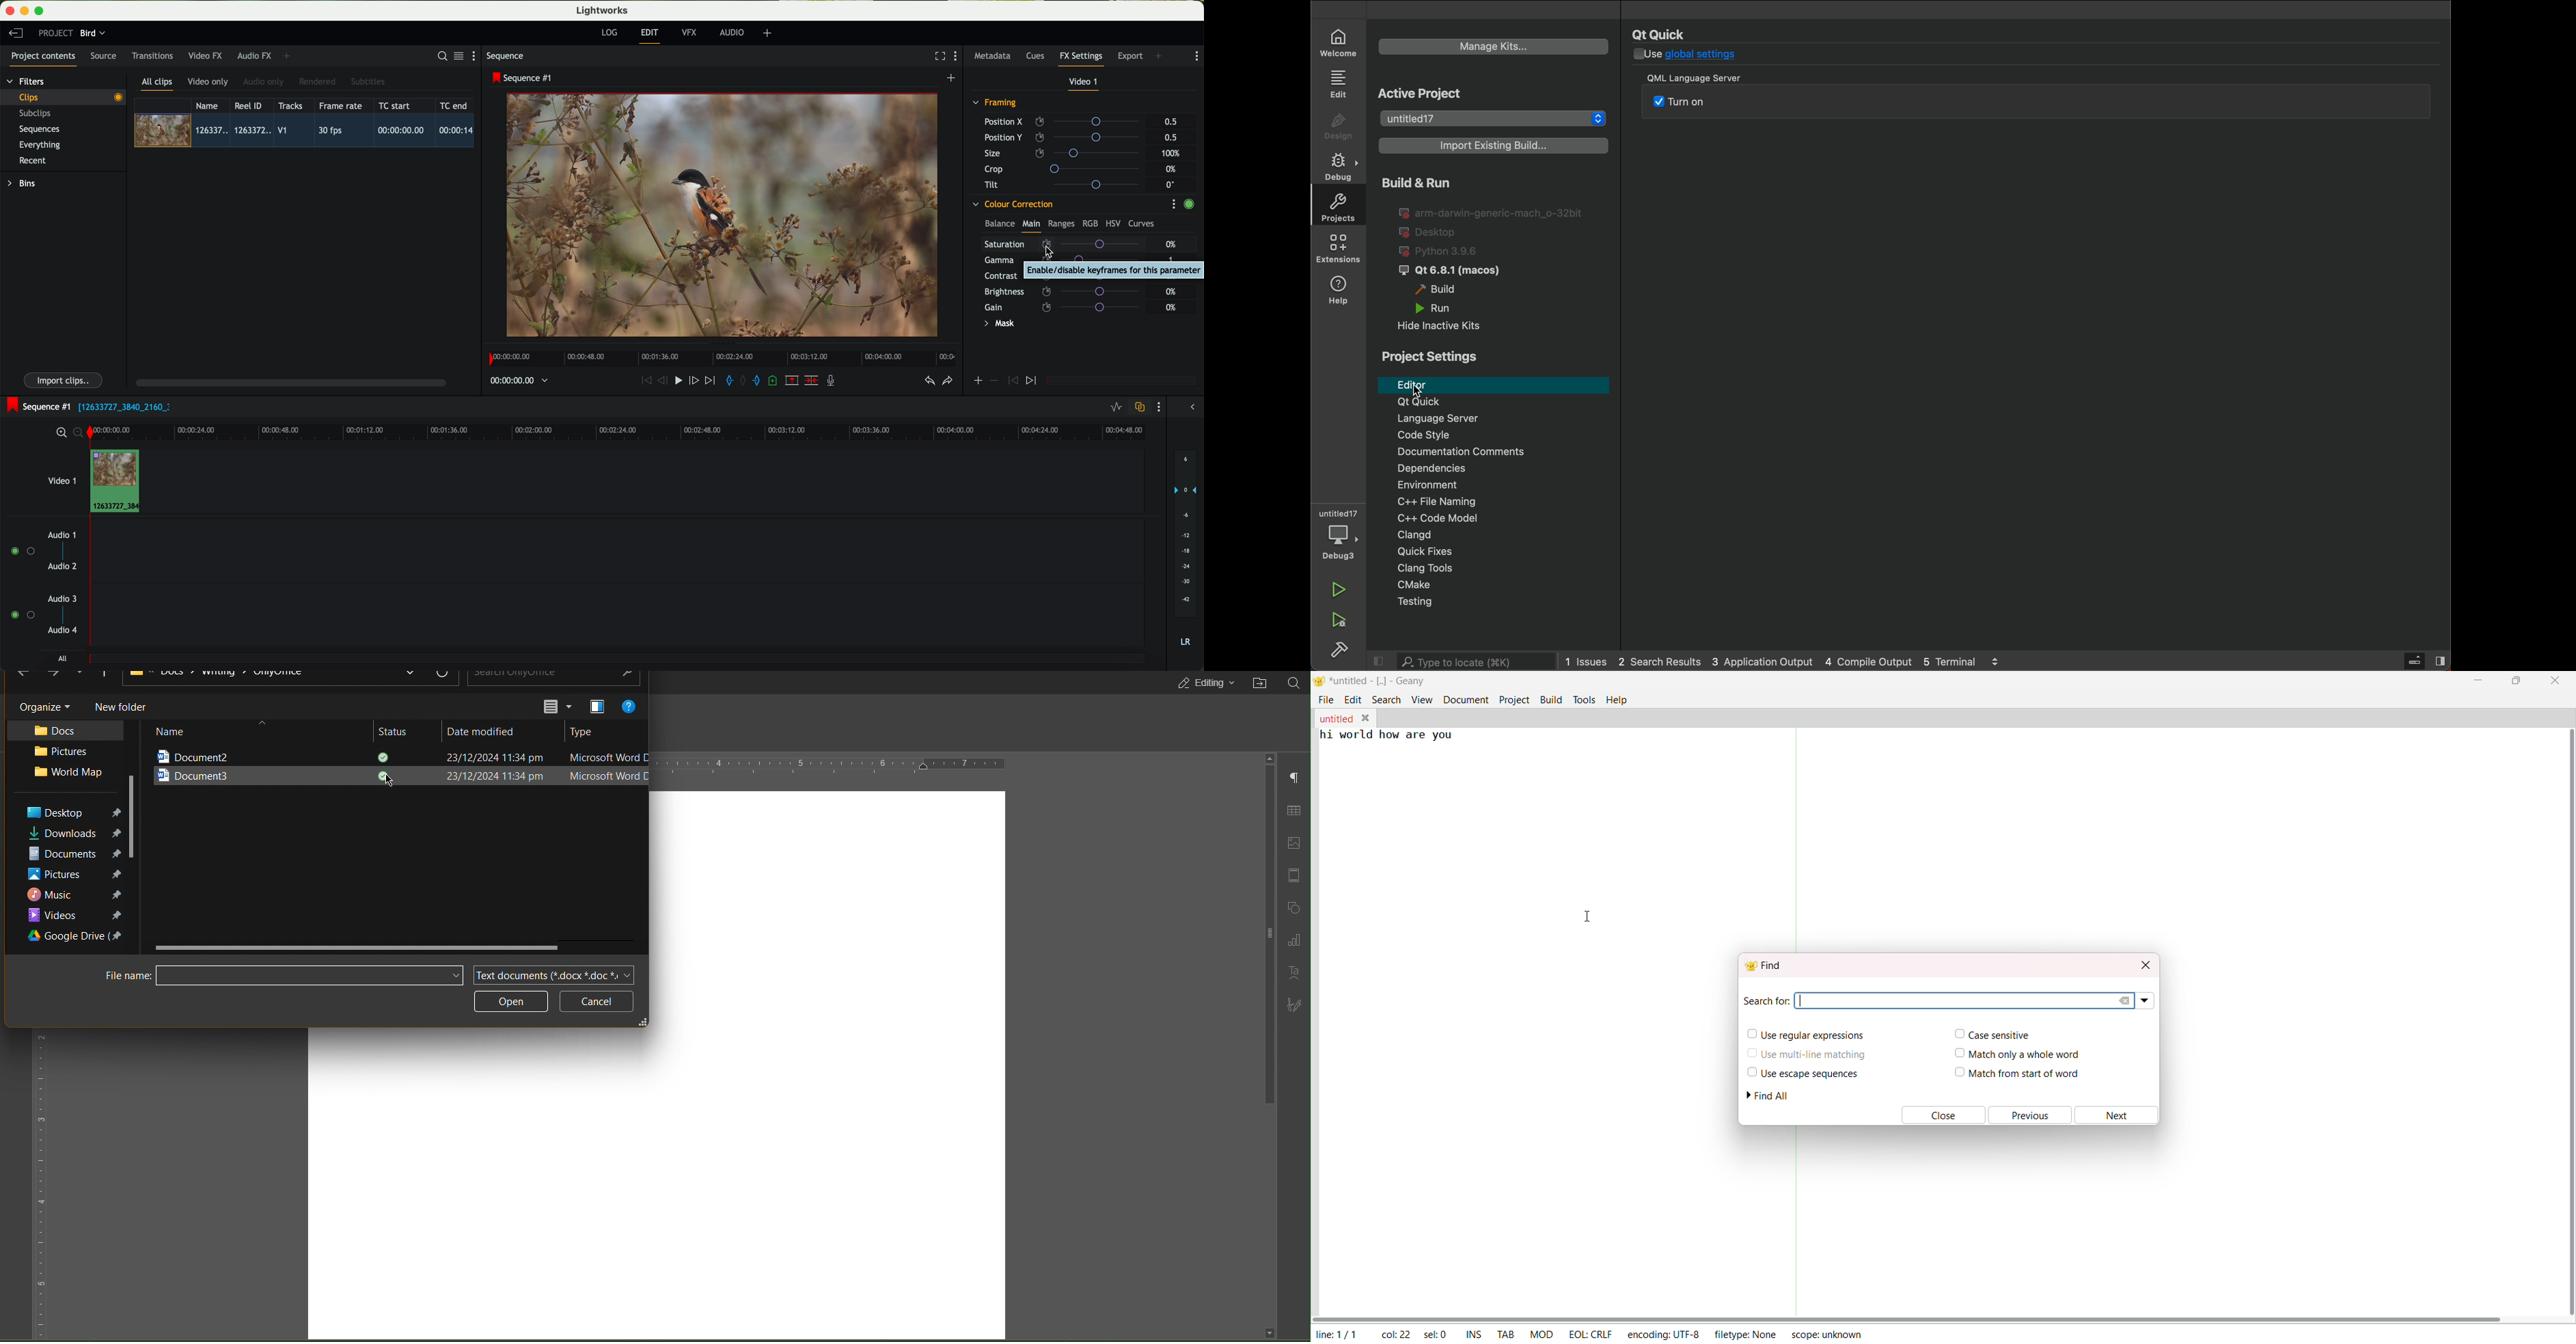 The width and height of the screenshot is (2576, 1344). What do you see at coordinates (774, 381) in the screenshot?
I see `add a cue at the current position` at bounding box center [774, 381].